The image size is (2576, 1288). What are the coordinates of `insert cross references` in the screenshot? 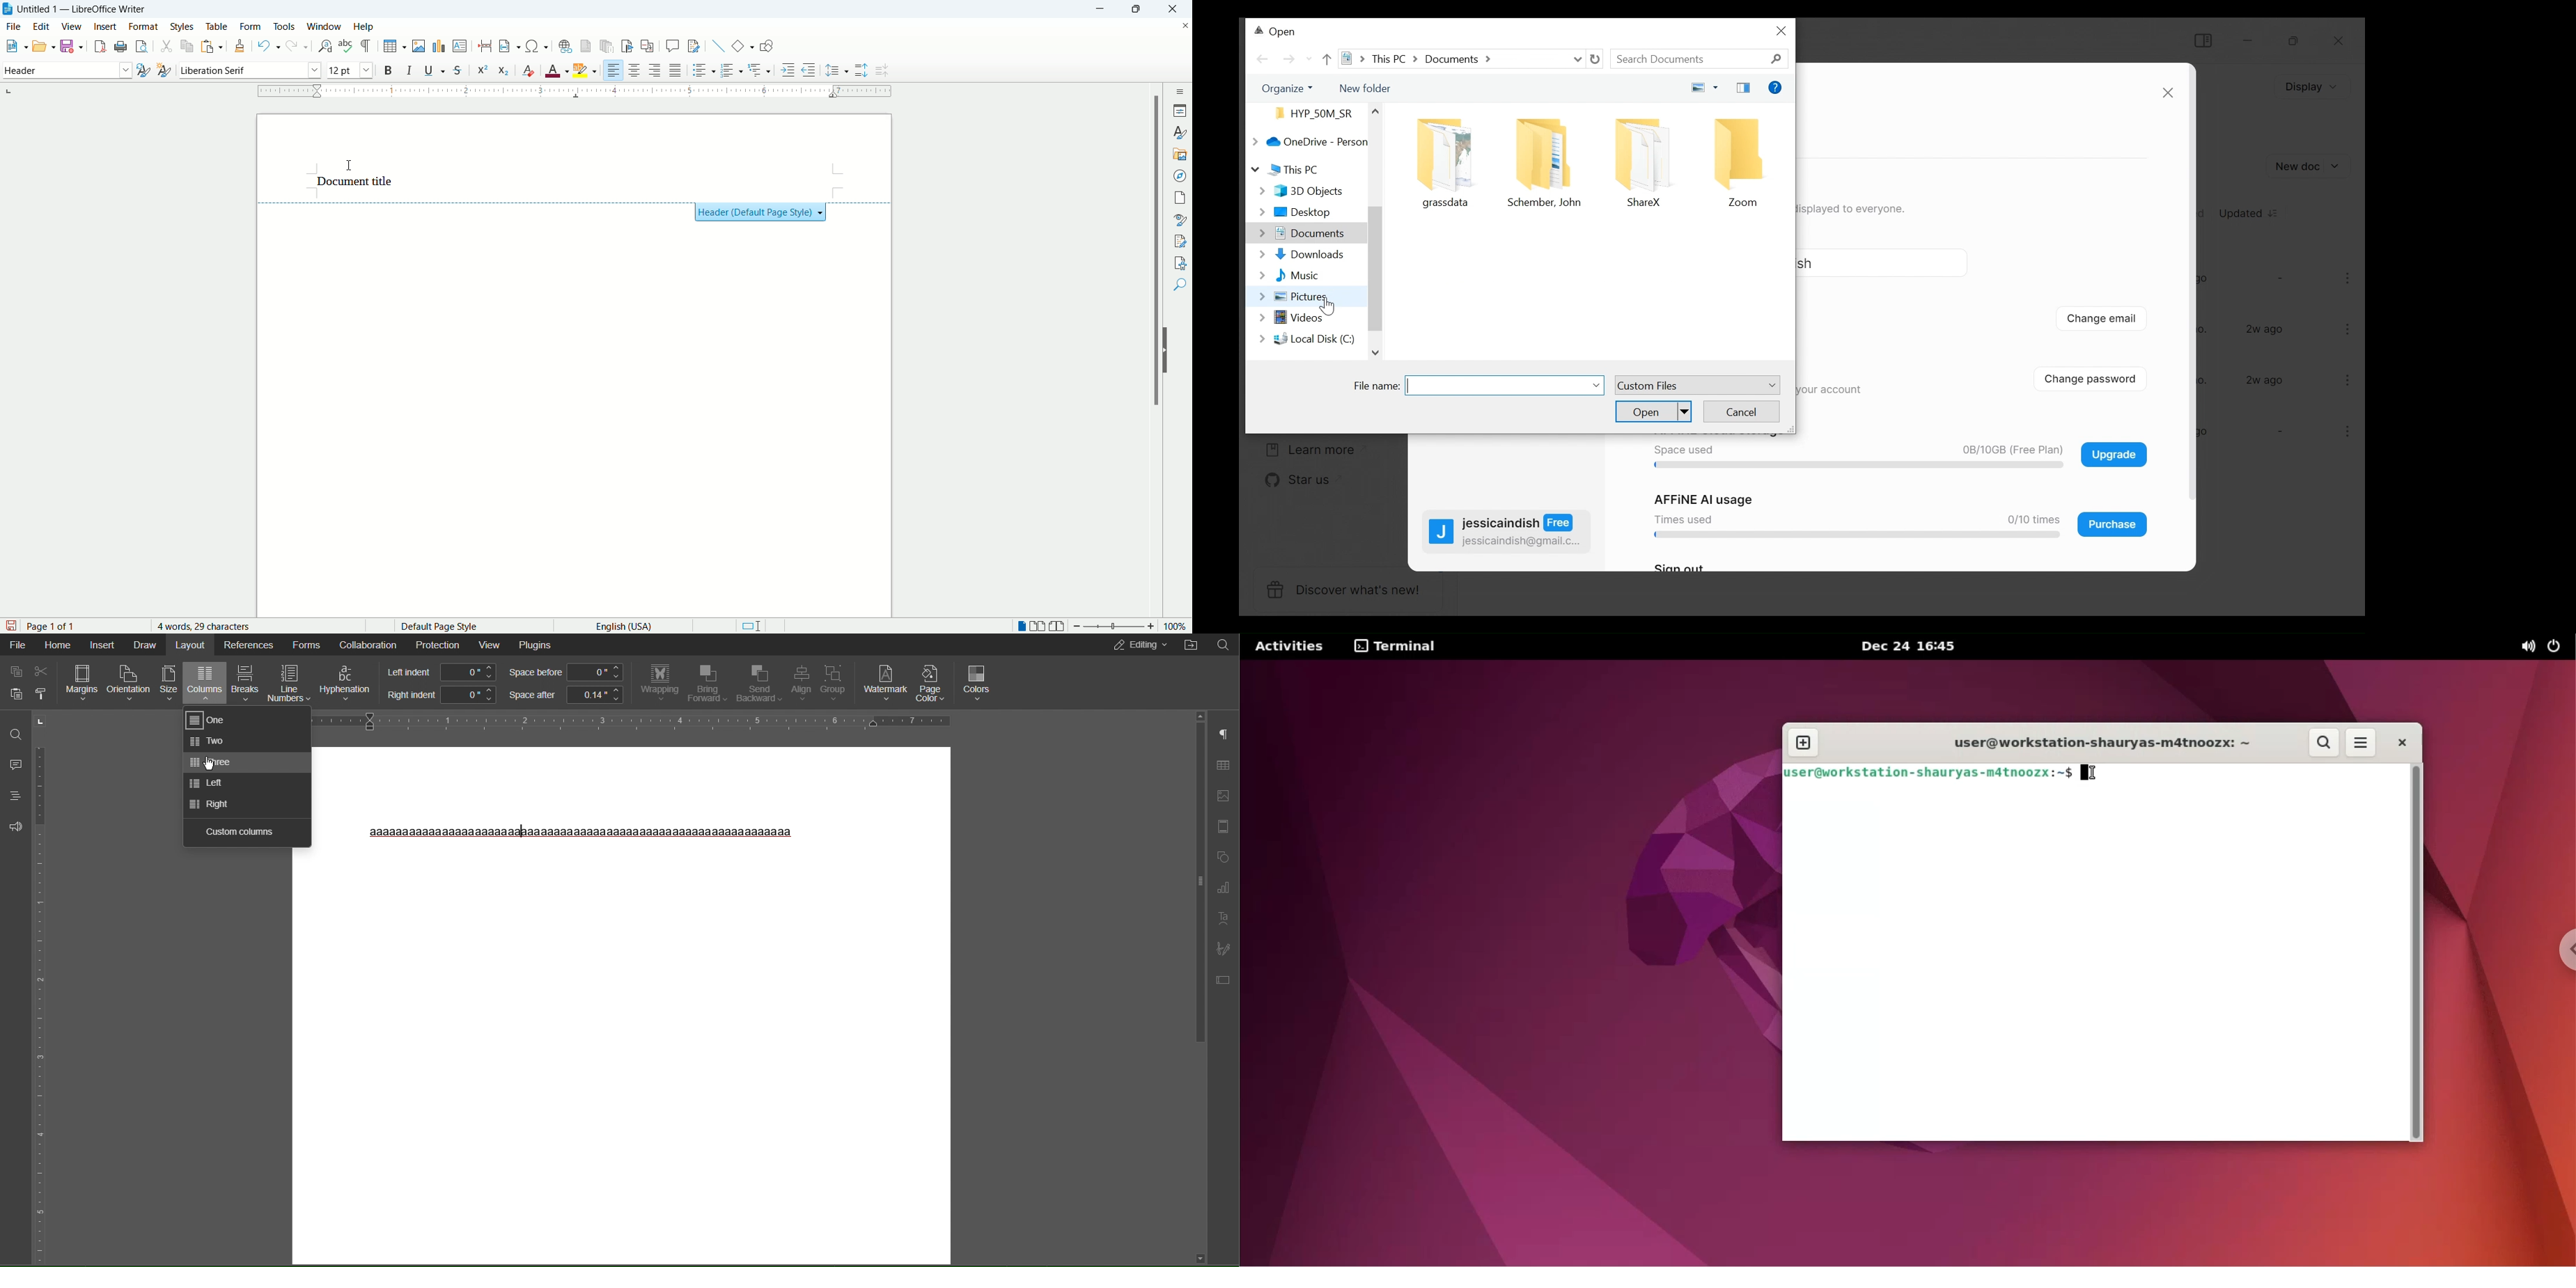 It's located at (649, 44).